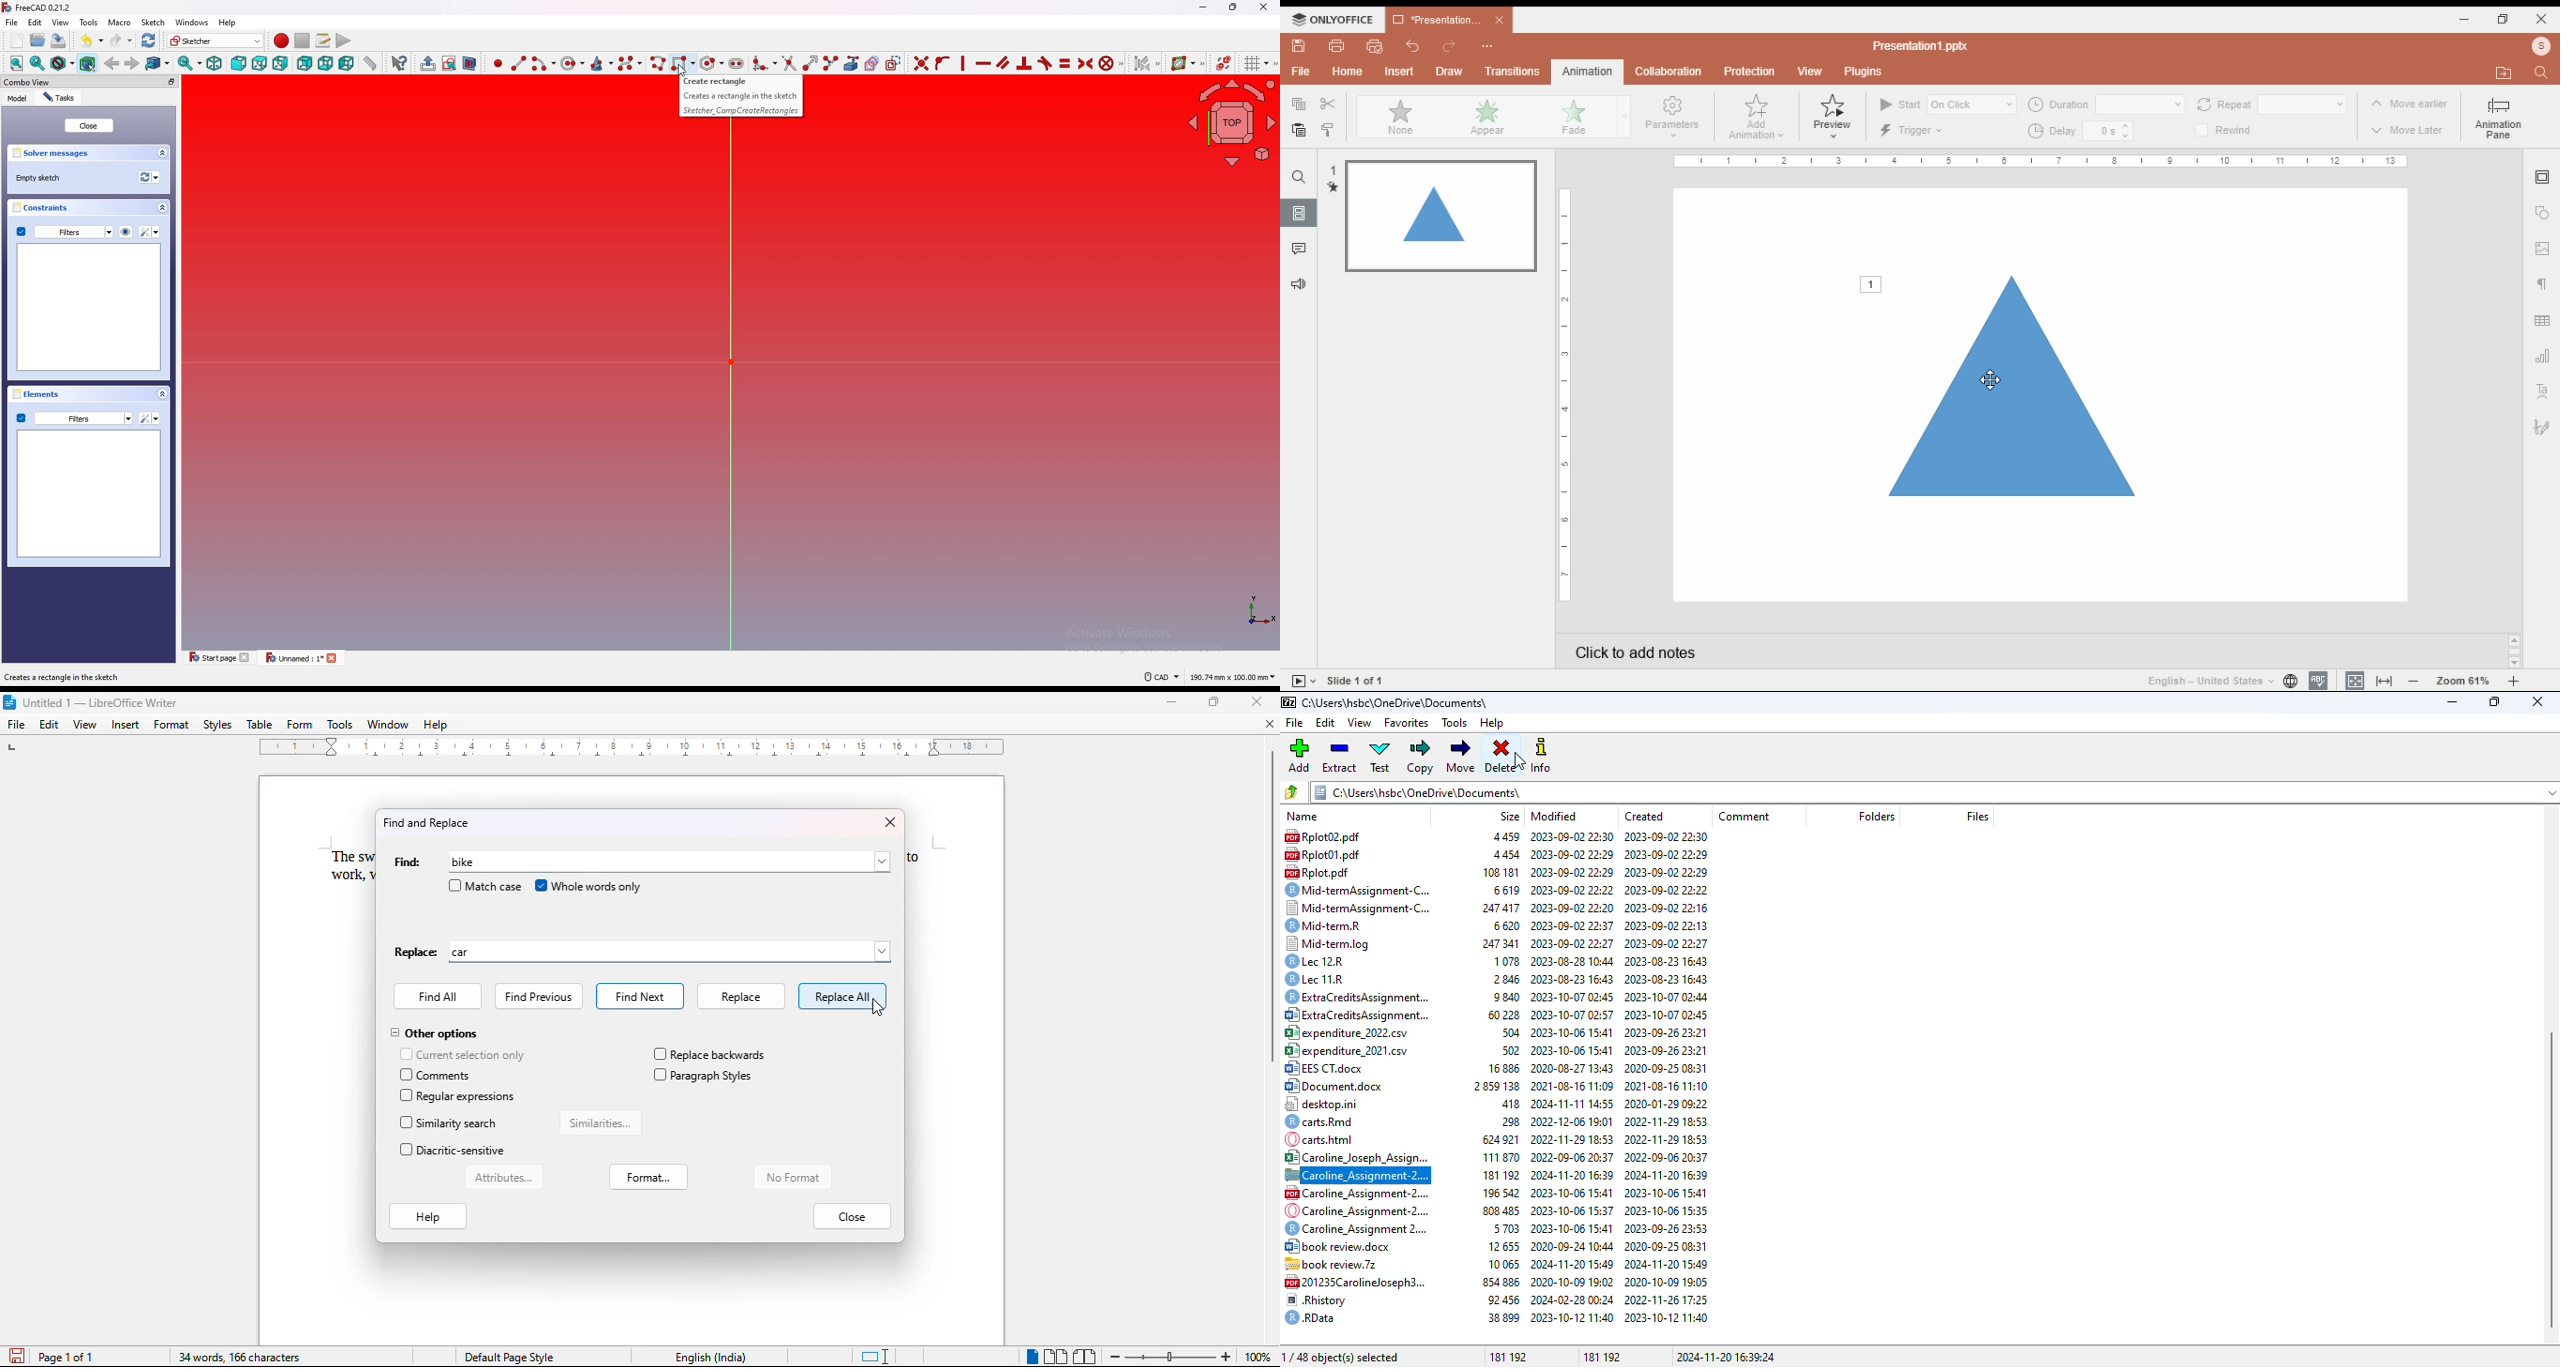  Describe the element at coordinates (882, 862) in the screenshot. I see `browse` at that location.